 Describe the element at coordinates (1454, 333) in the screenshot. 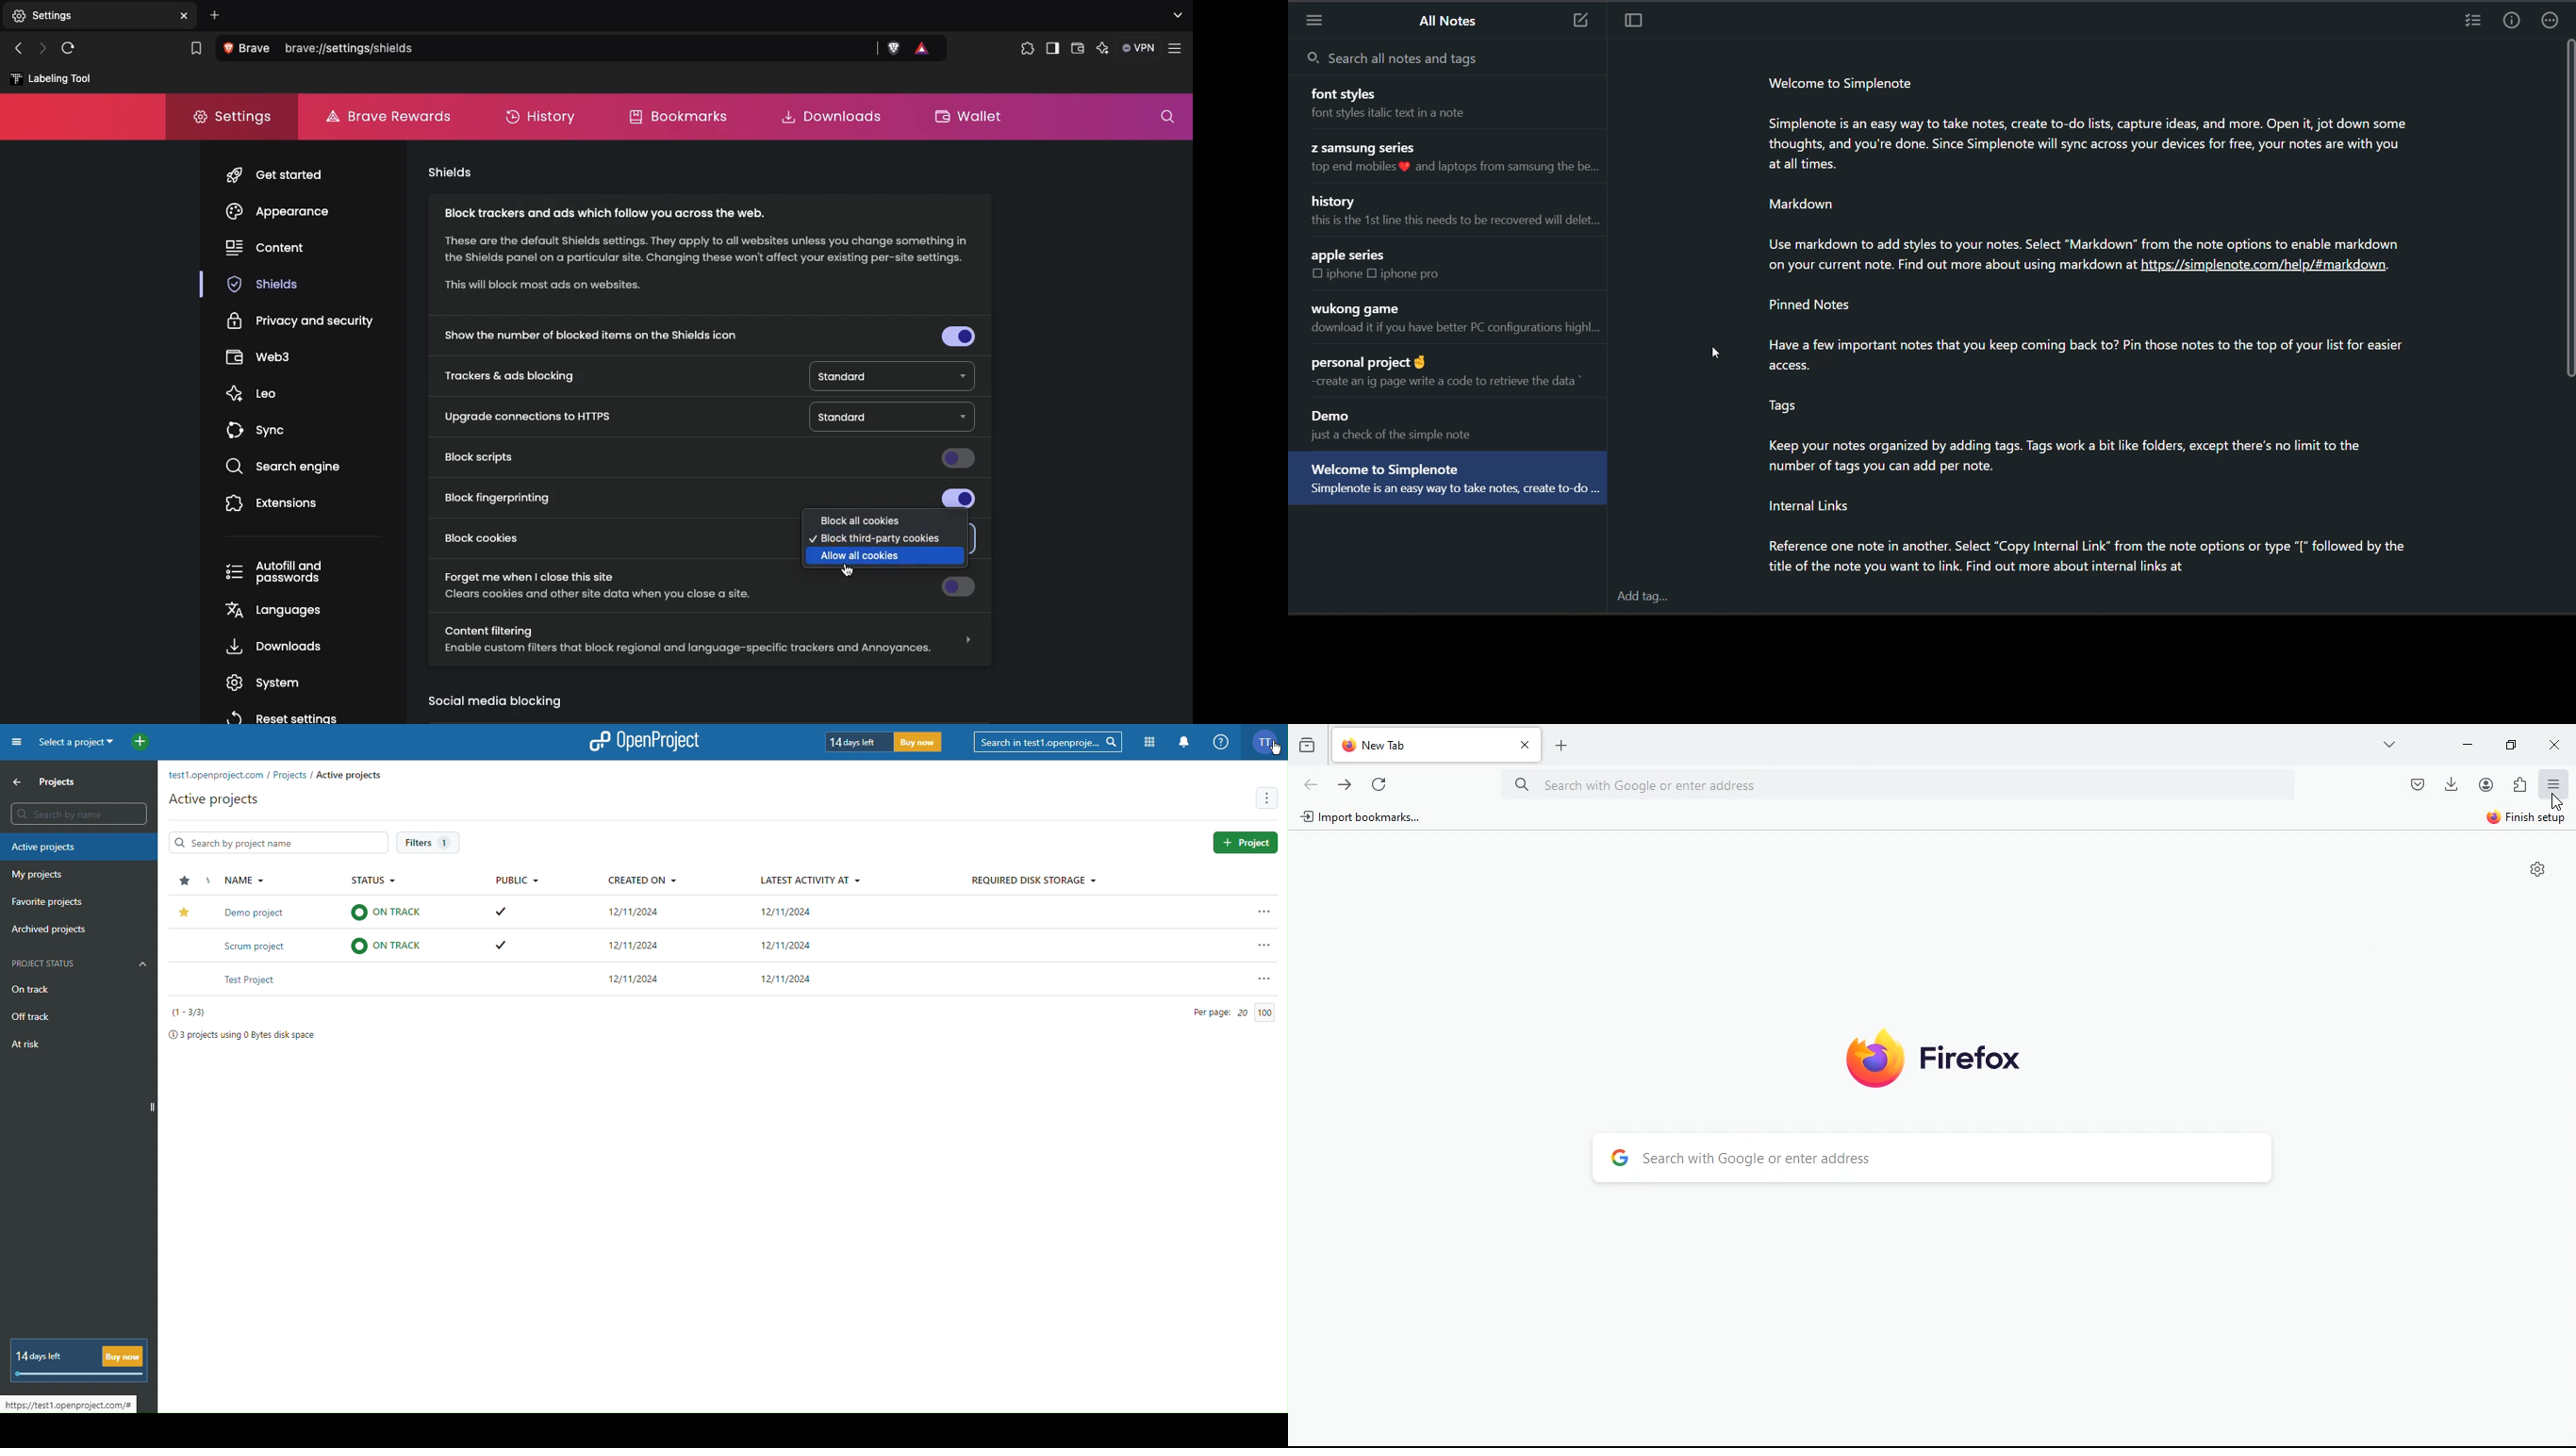

I see `download it if you have better PC configurations highl...` at that location.